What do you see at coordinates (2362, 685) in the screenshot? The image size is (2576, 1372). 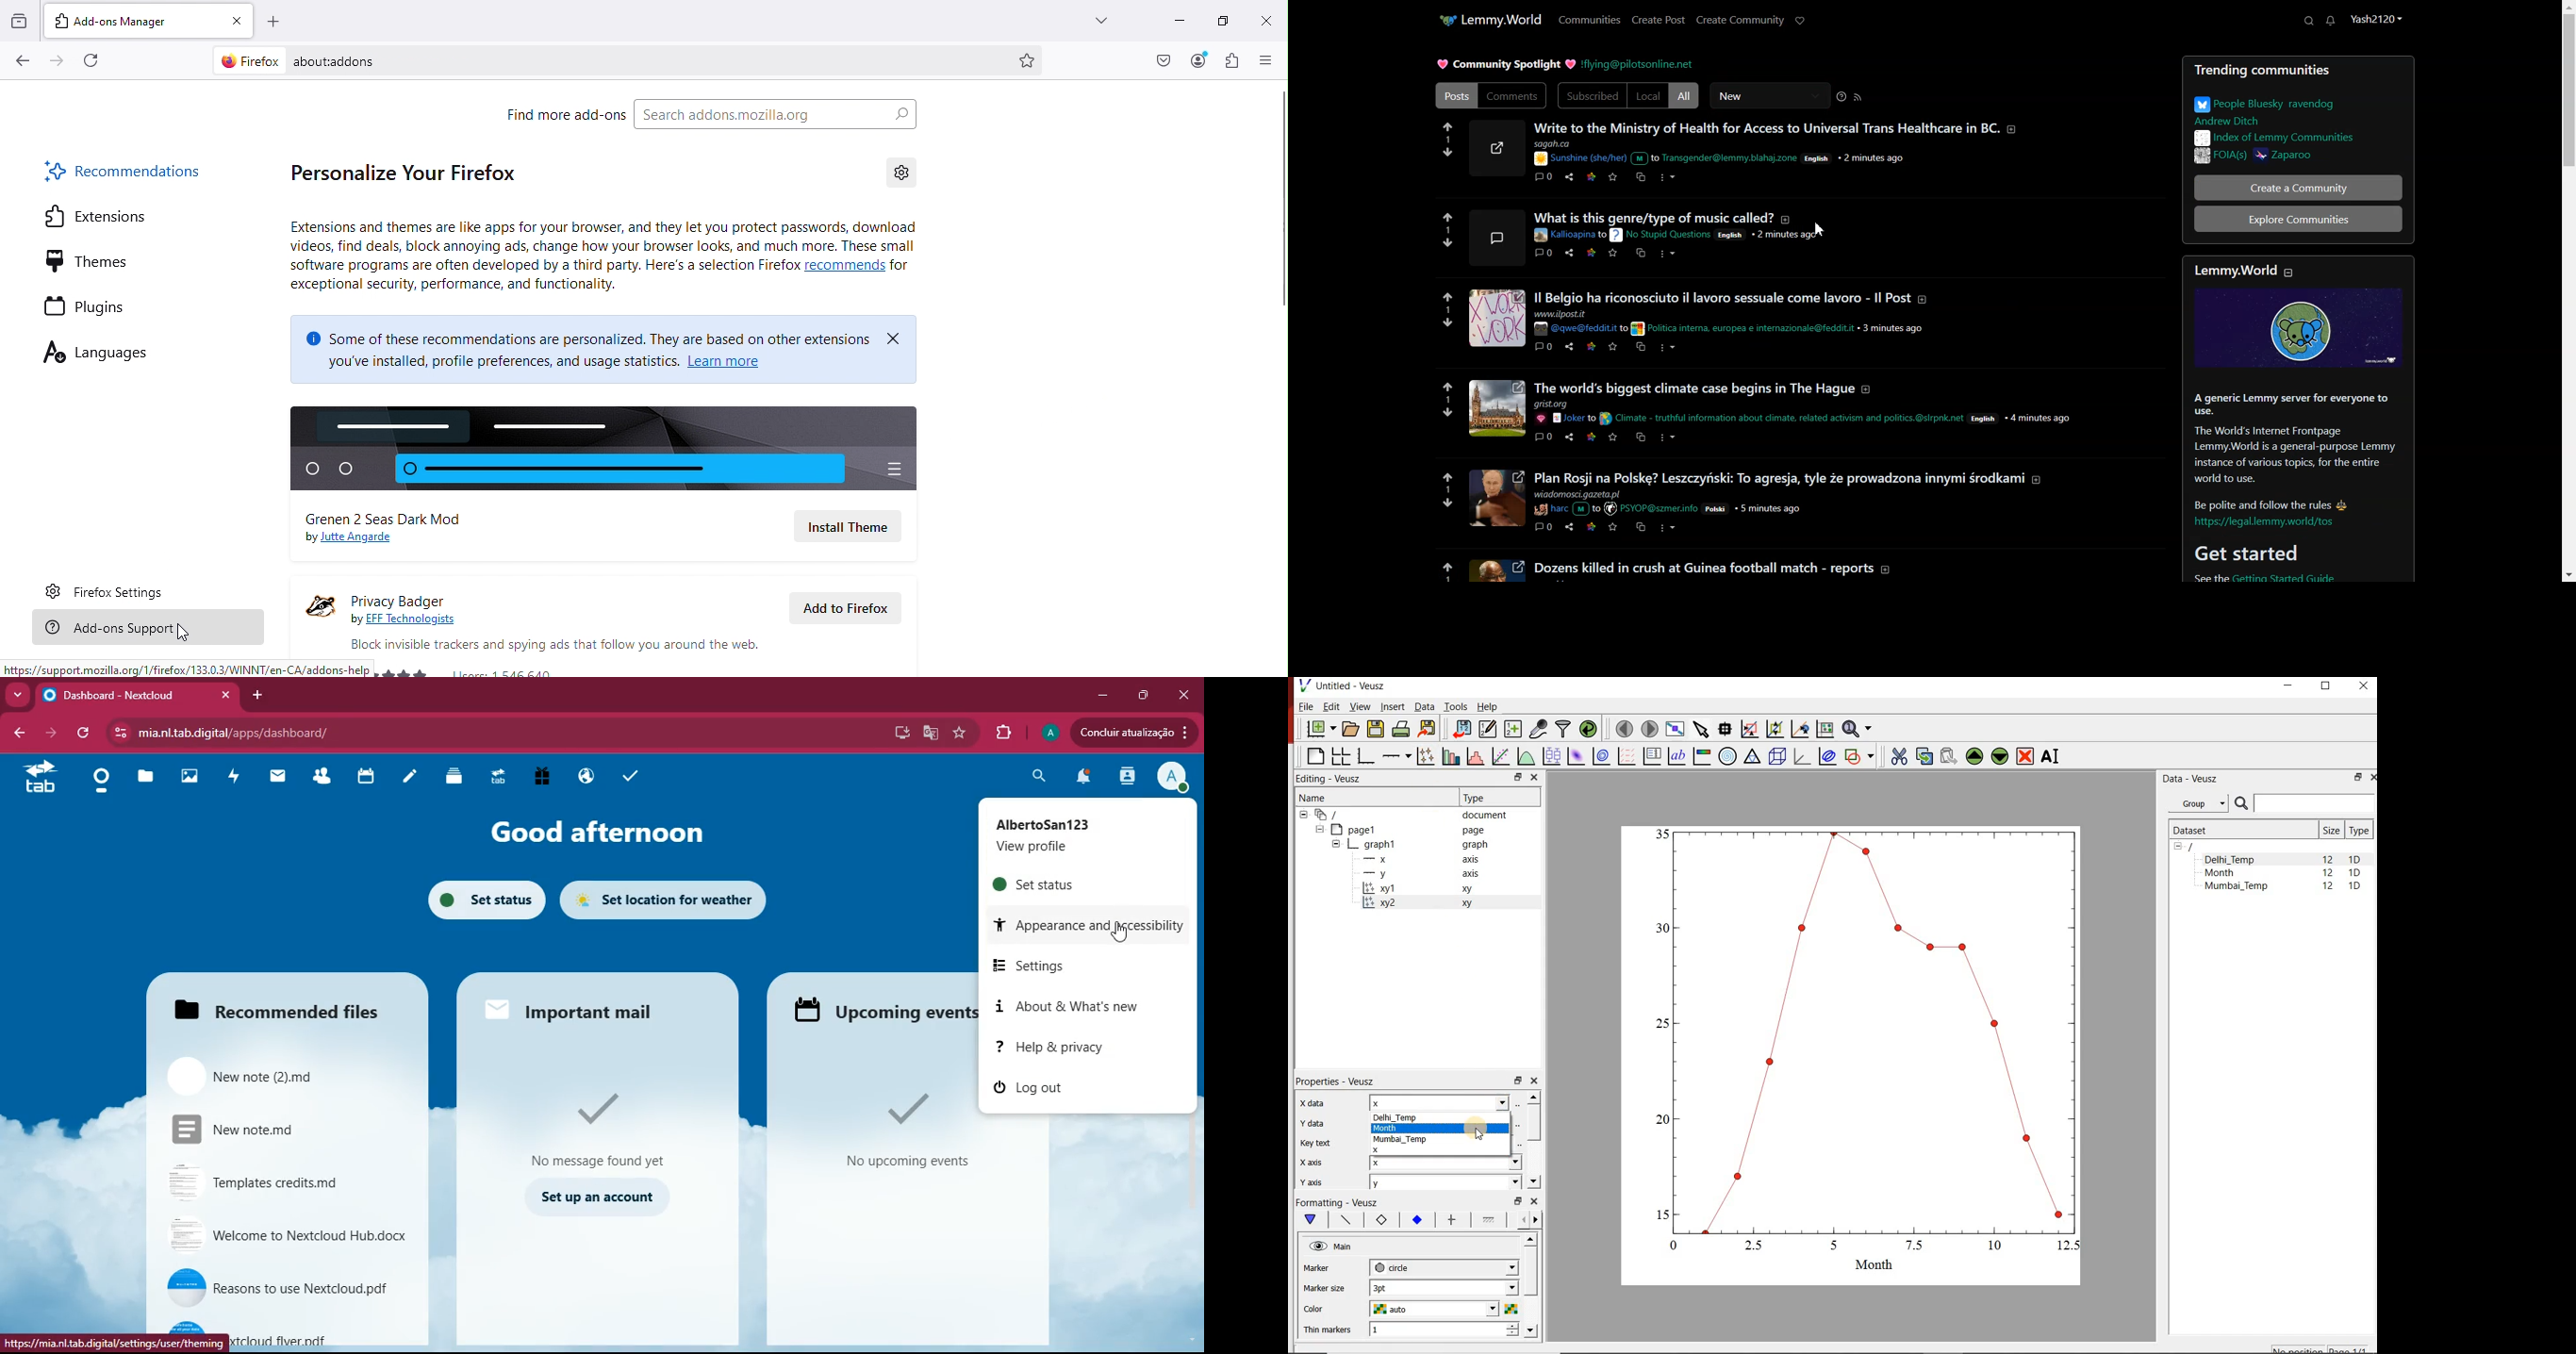 I see `CLOSE` at bounding box center [2362, 685].